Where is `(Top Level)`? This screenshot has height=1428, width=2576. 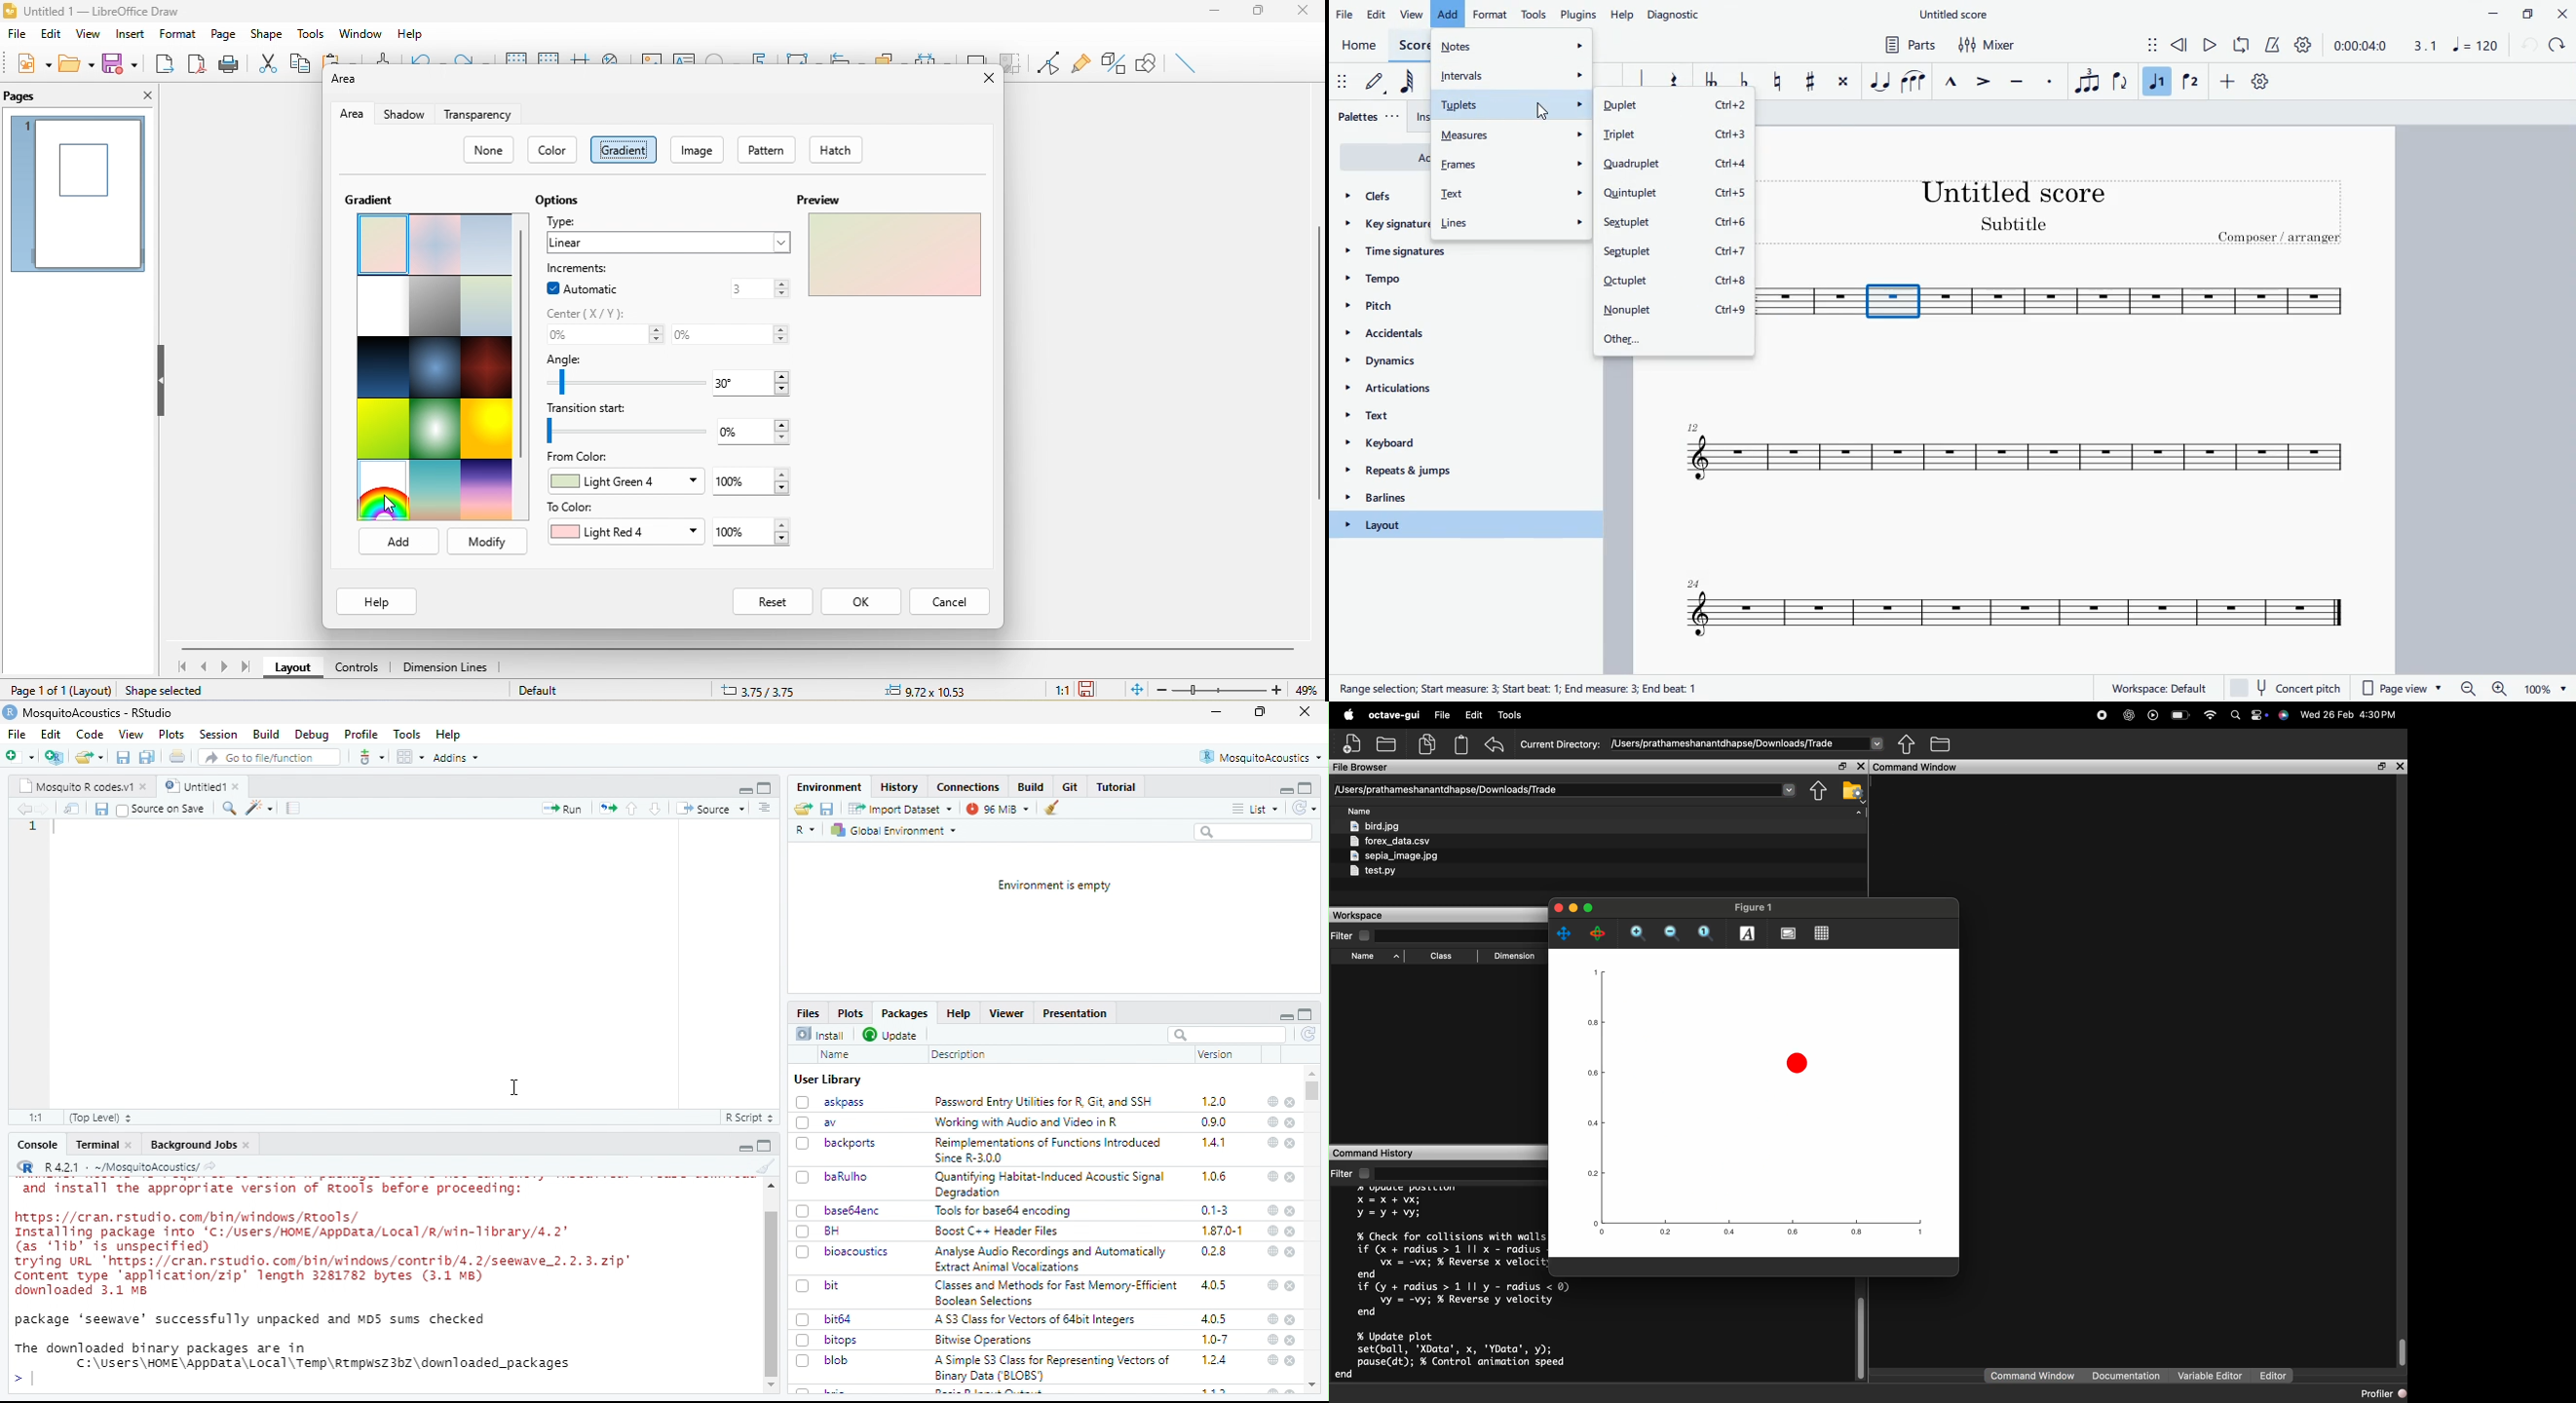
(Top Level) is located at coordinates (101, 1119).